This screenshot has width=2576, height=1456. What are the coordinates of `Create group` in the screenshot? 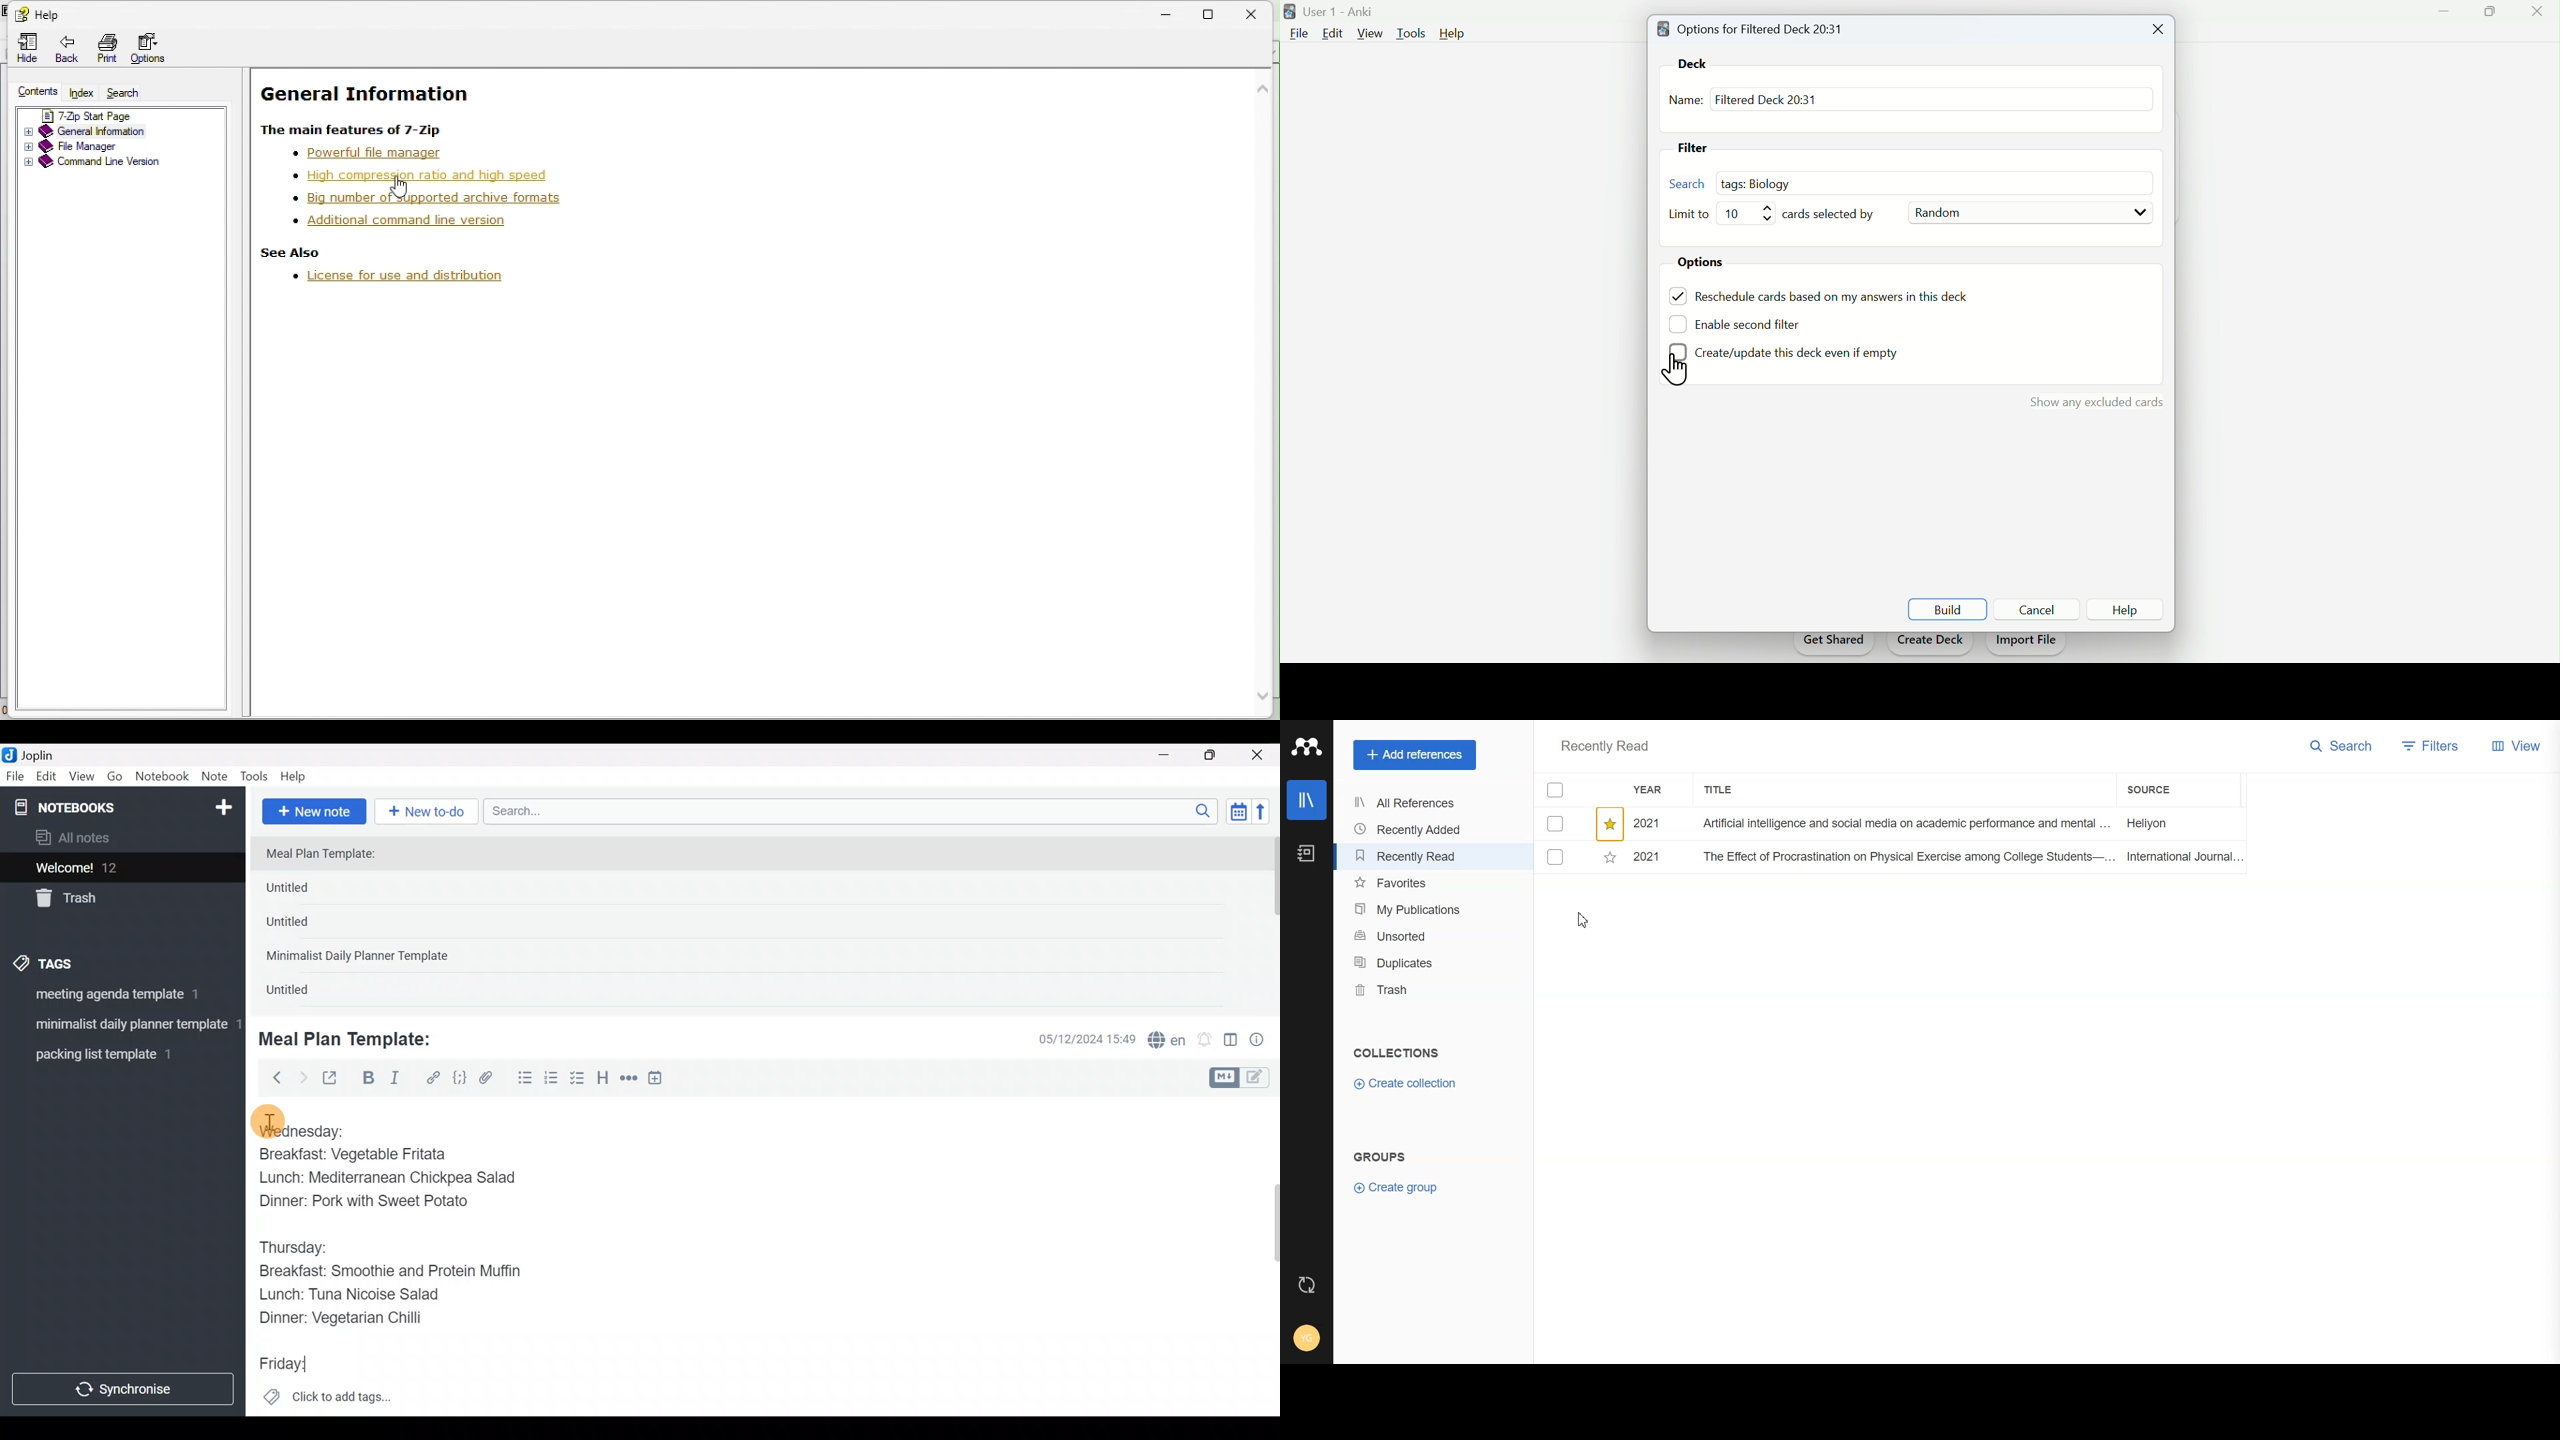 It's located at (1399, 1188).